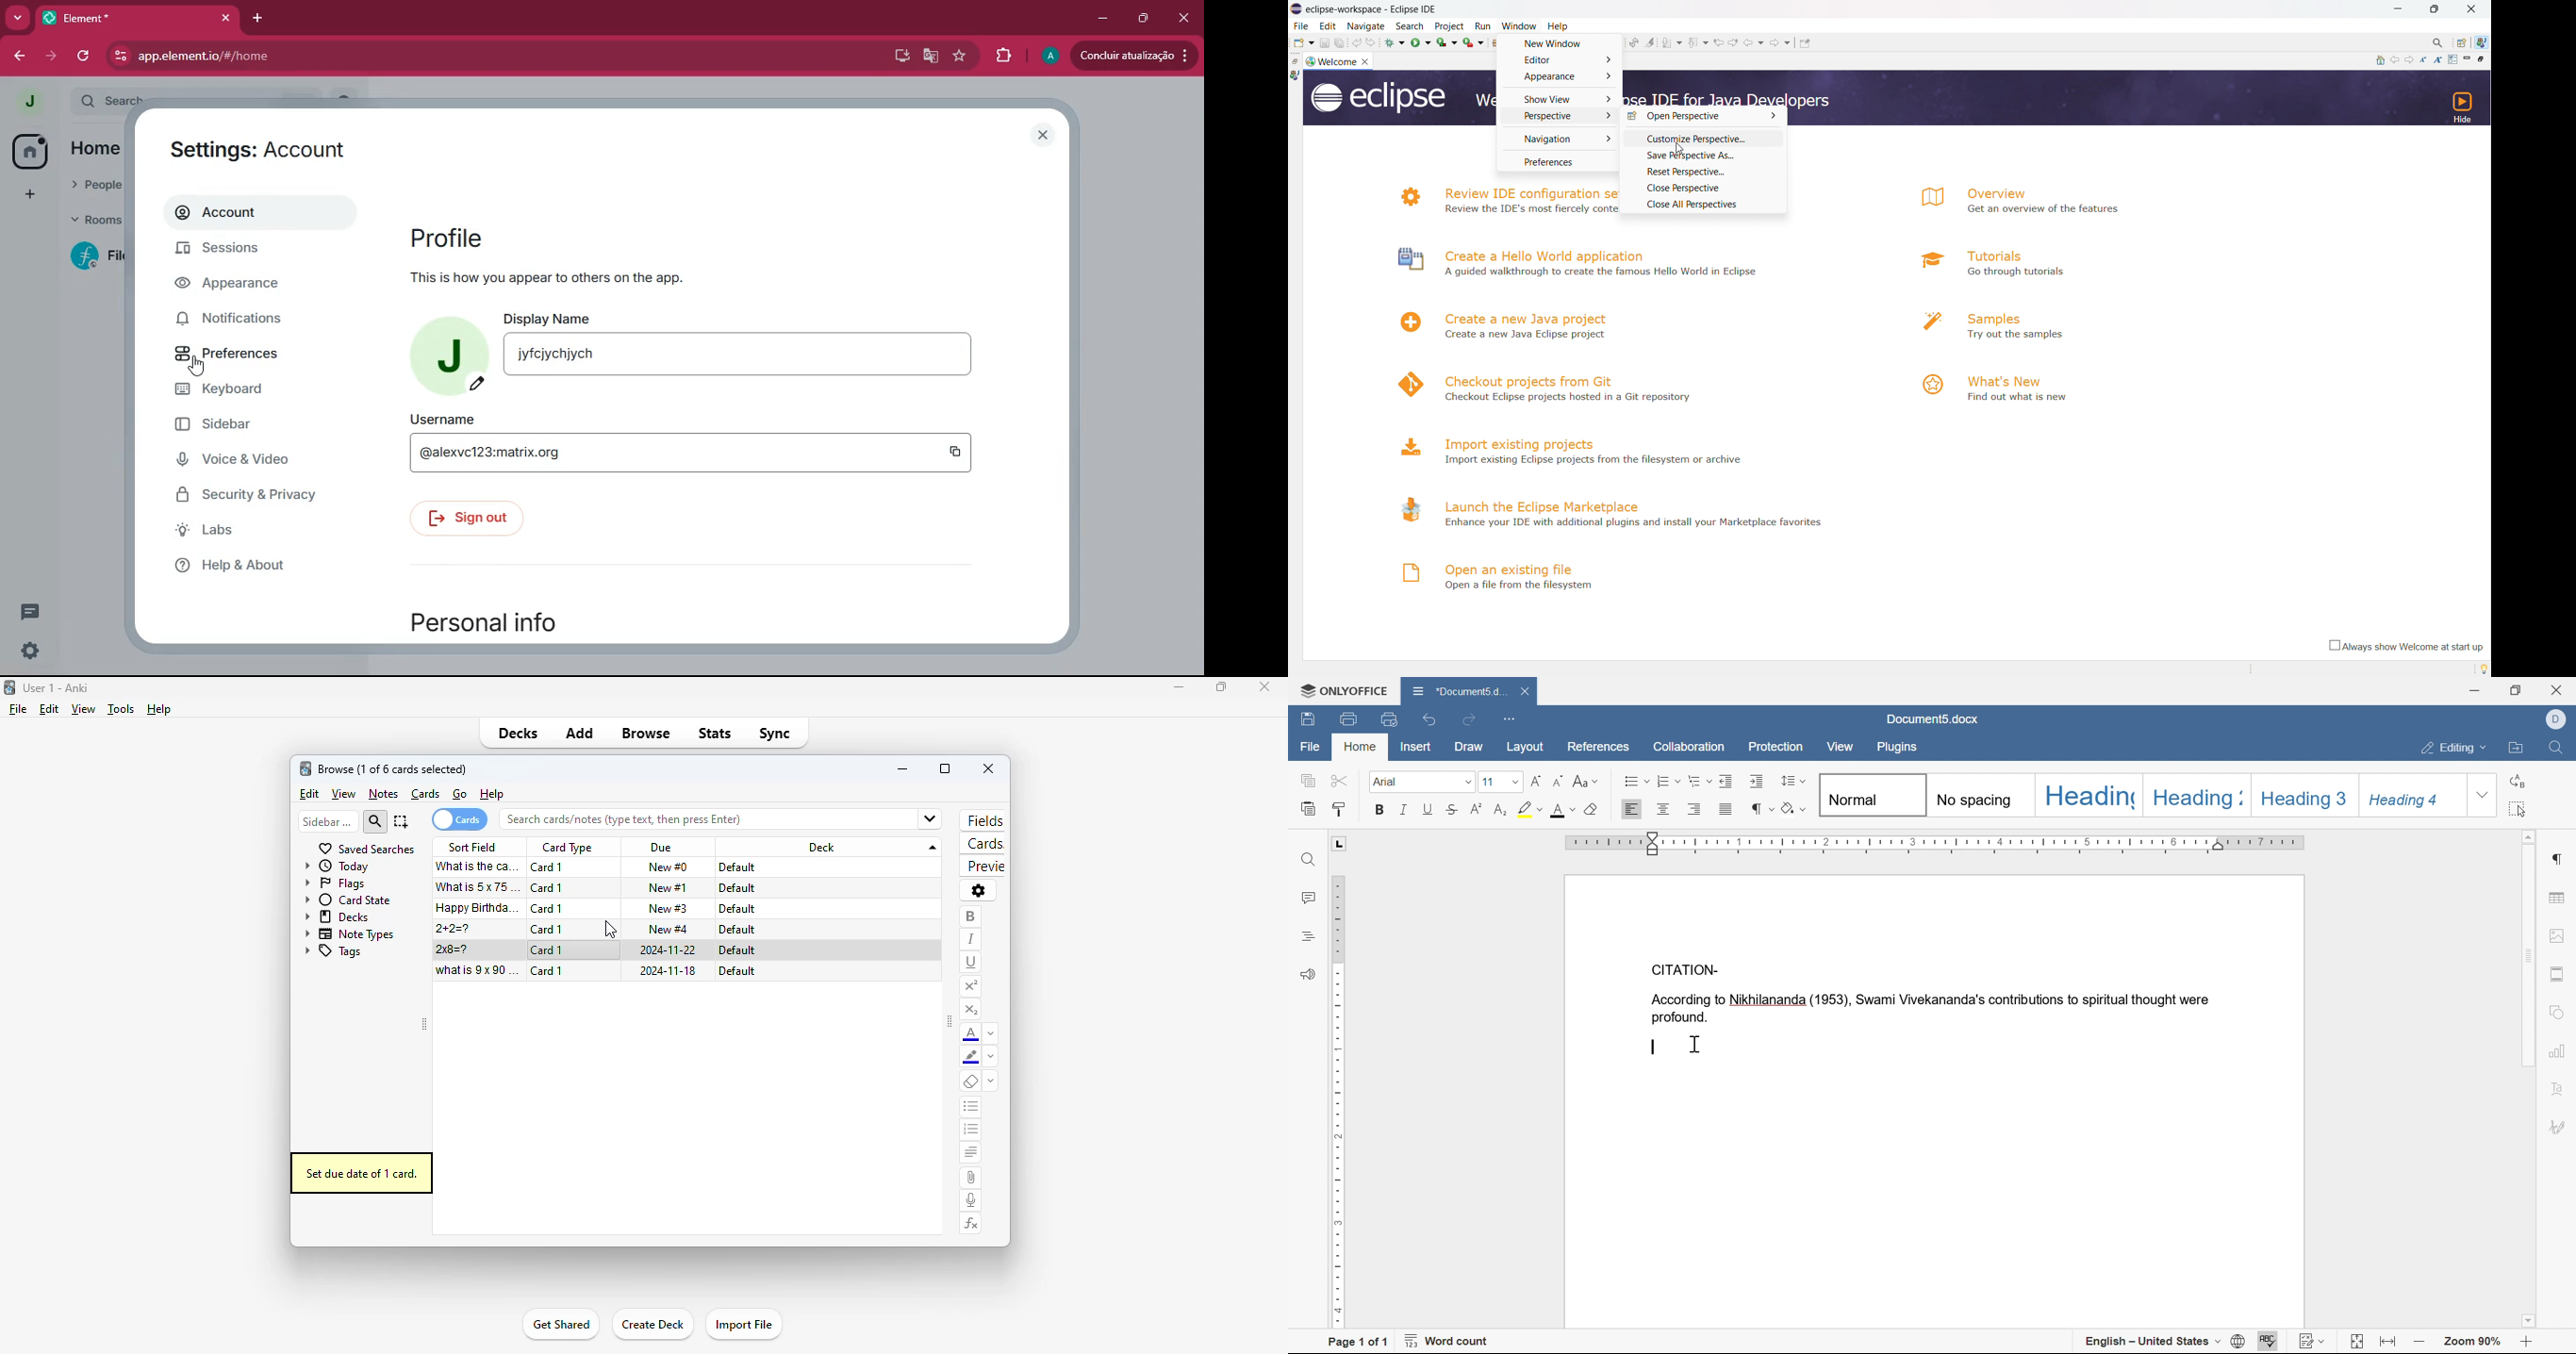 Image resolution: width=2576 pixels, height=1372 pixels. Describe the element at coordinates (1173, 687) in the screenshot. I see `minimize` at that location.